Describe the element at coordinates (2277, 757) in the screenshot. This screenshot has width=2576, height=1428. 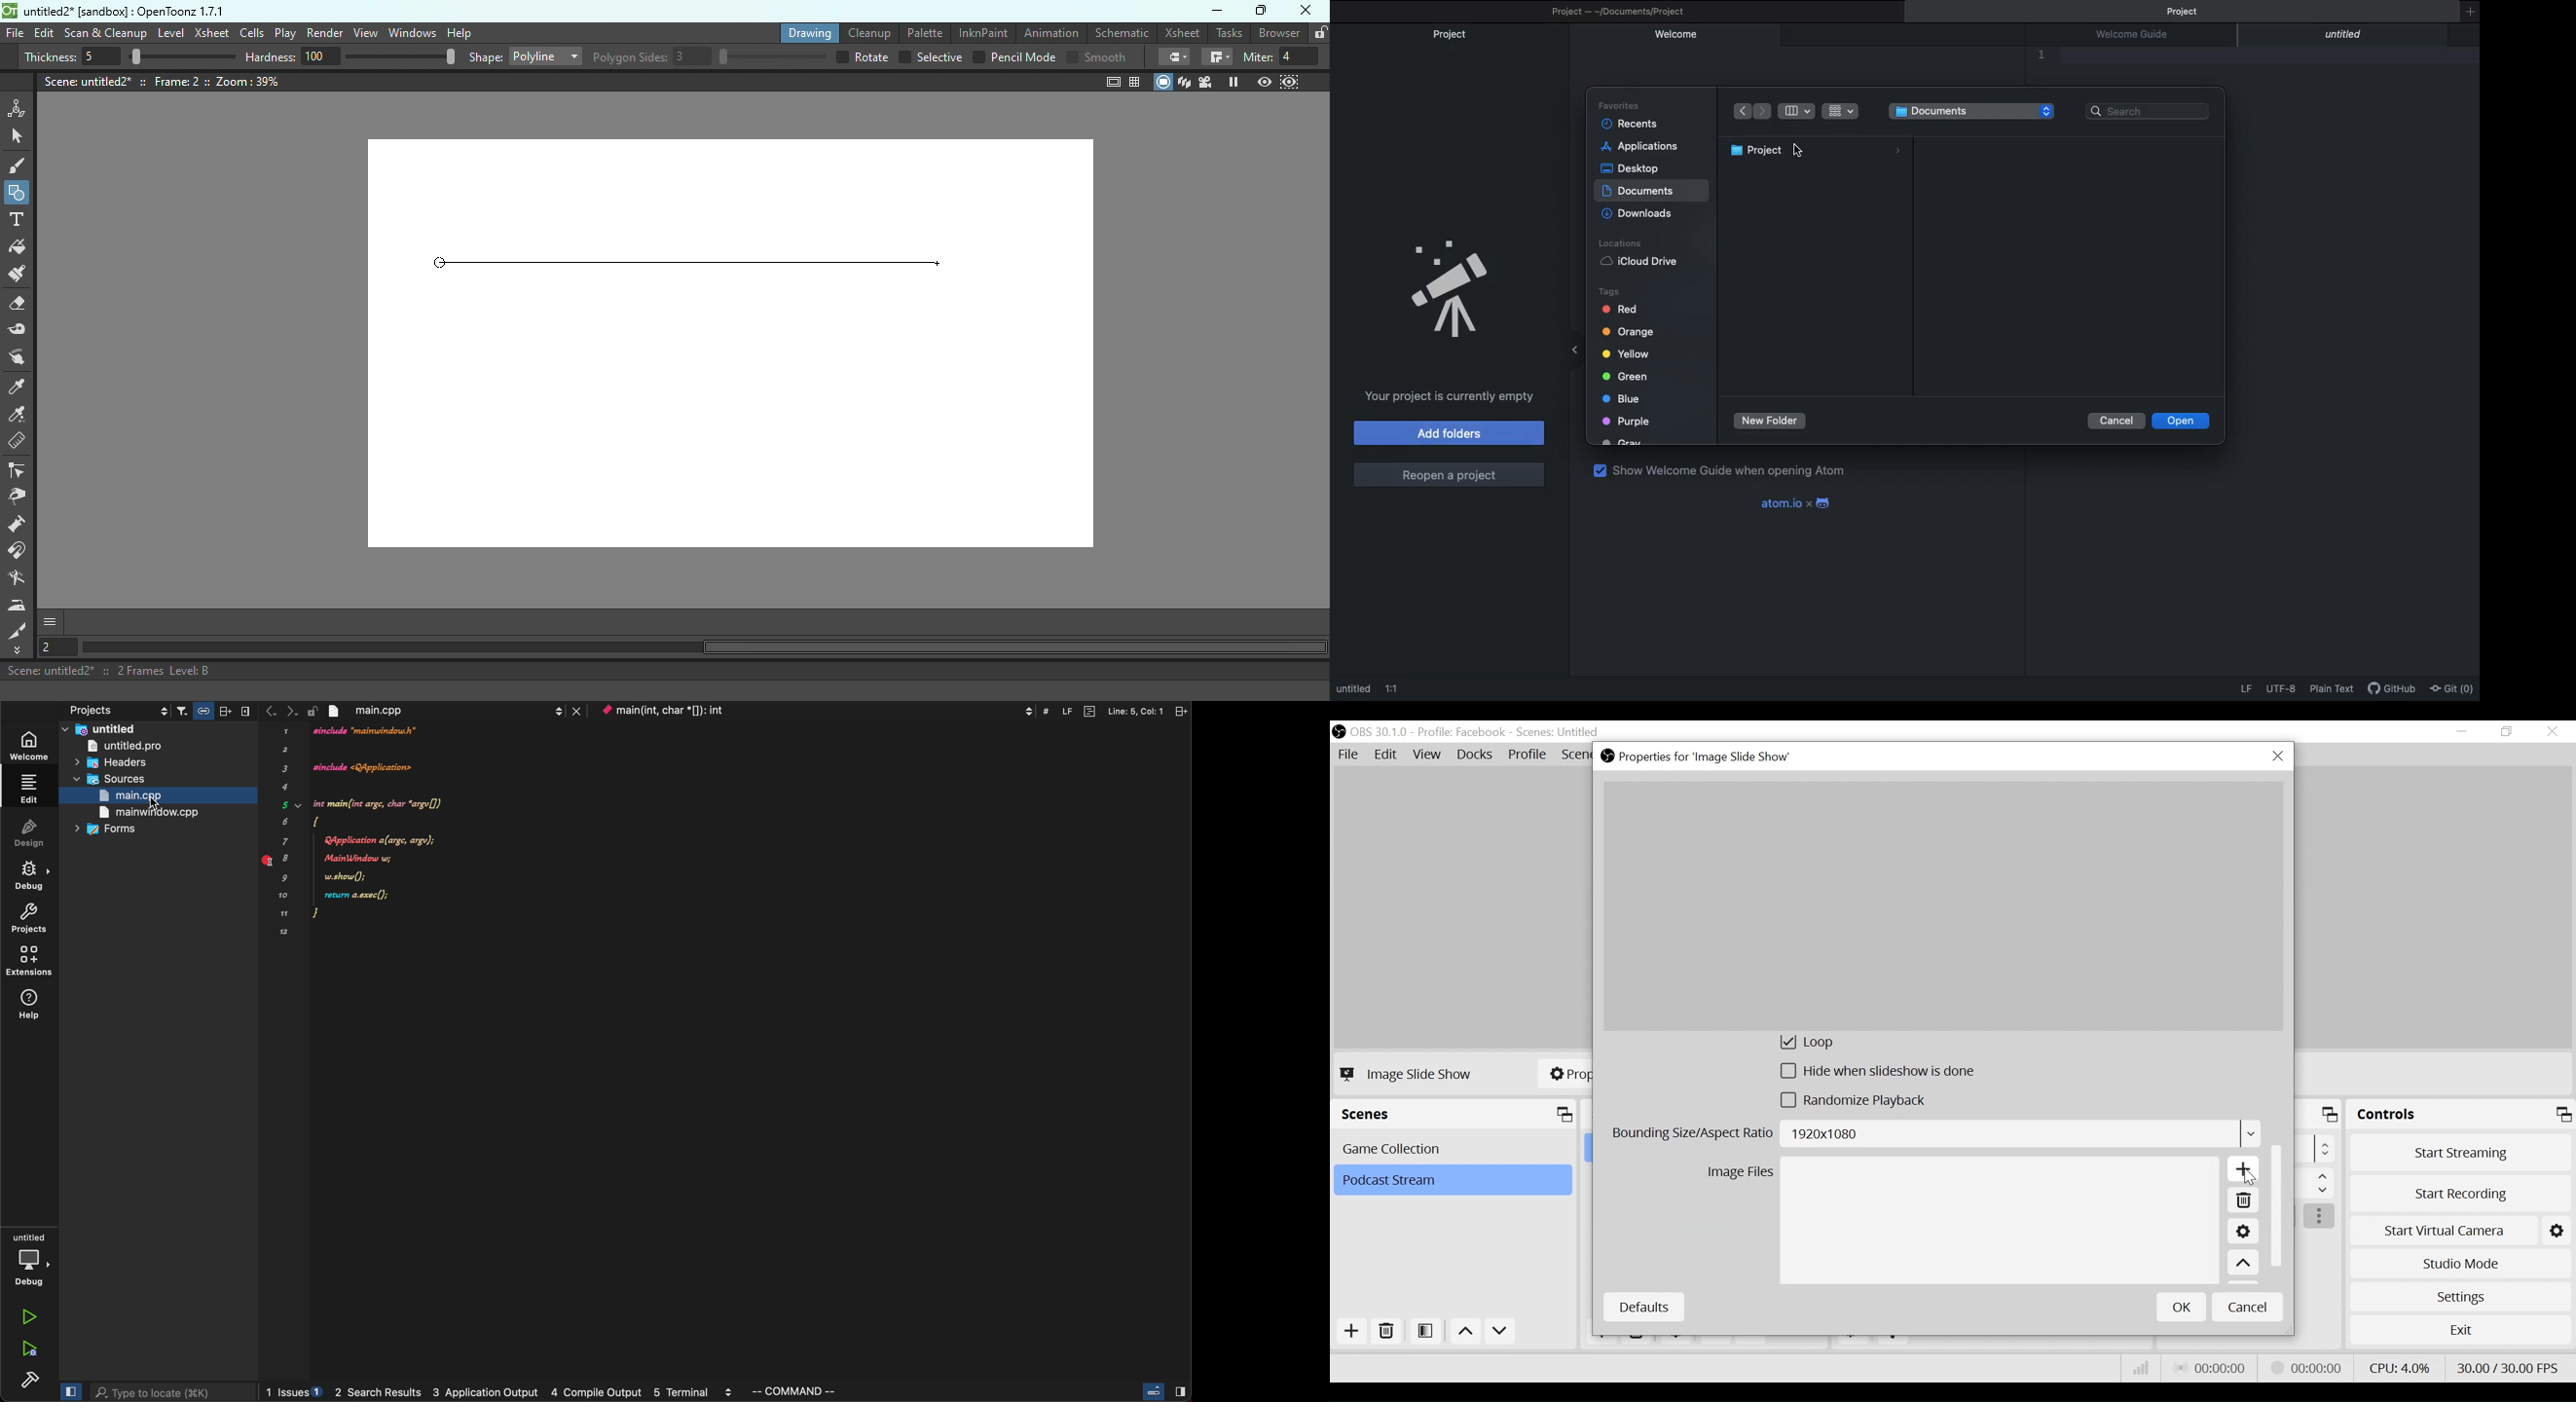
I see `Close` at that location.